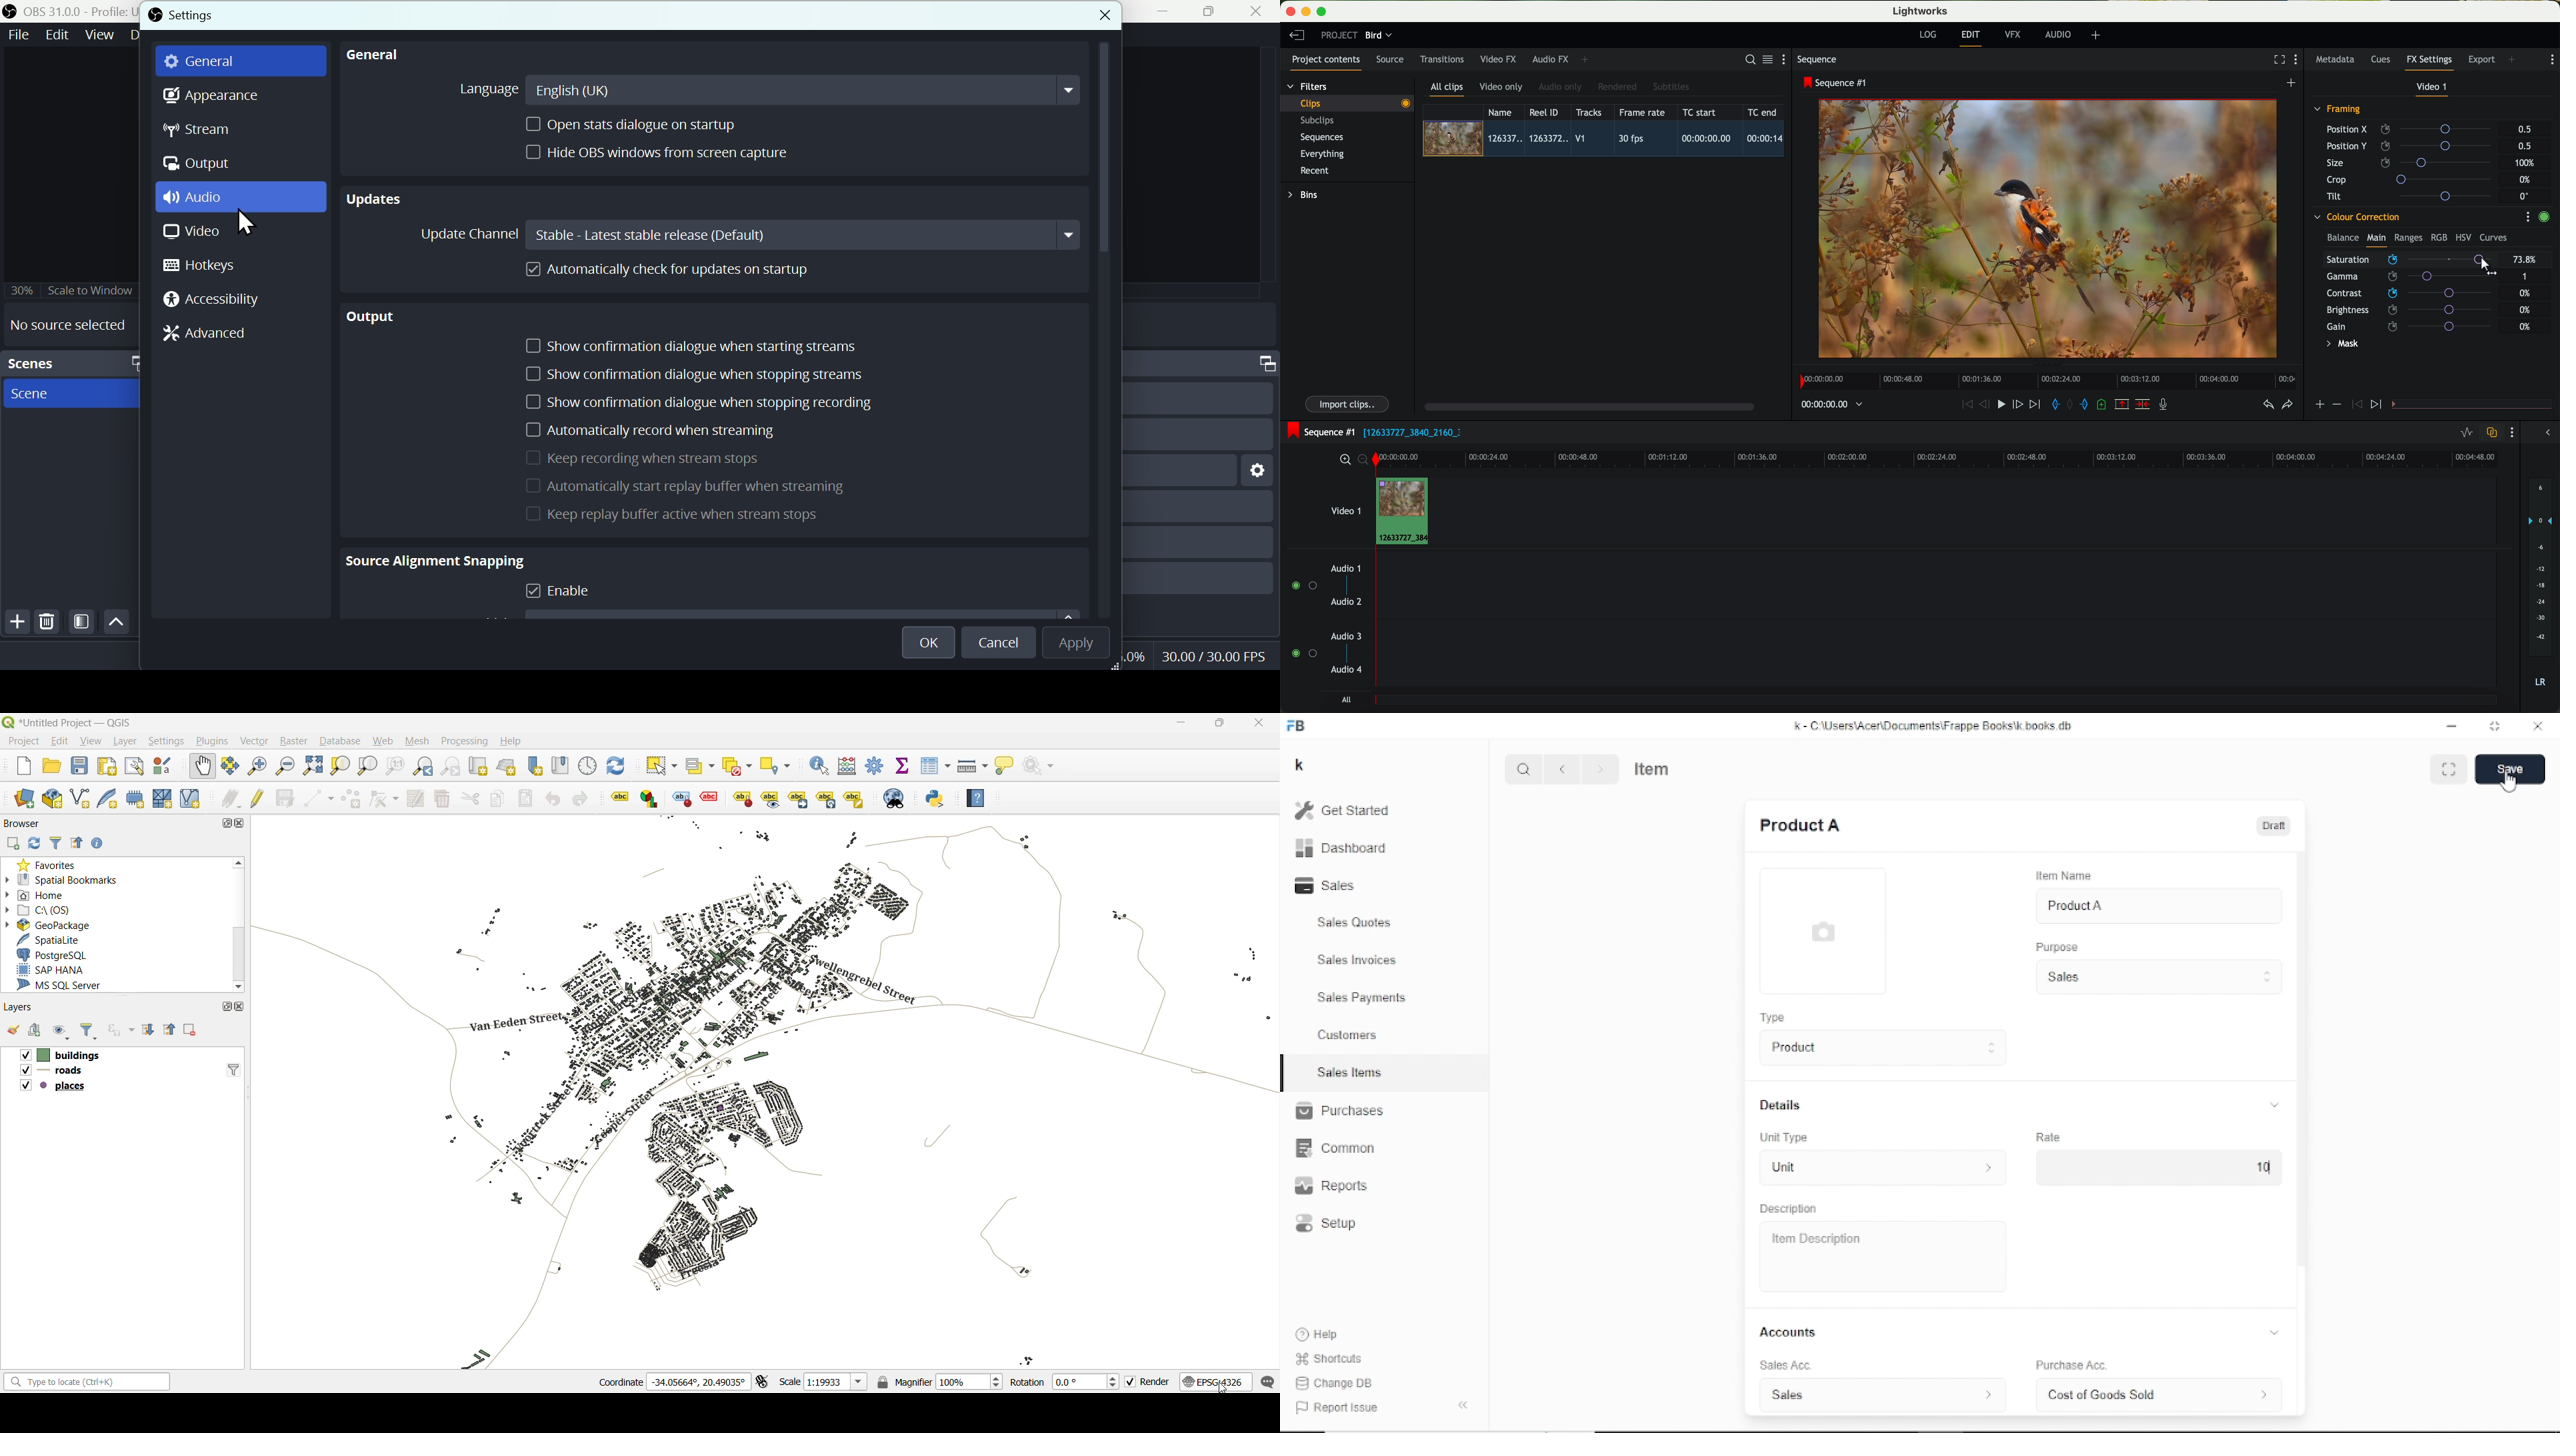  I want to click on Cost of Goods Sold, so click(2164, 1395).